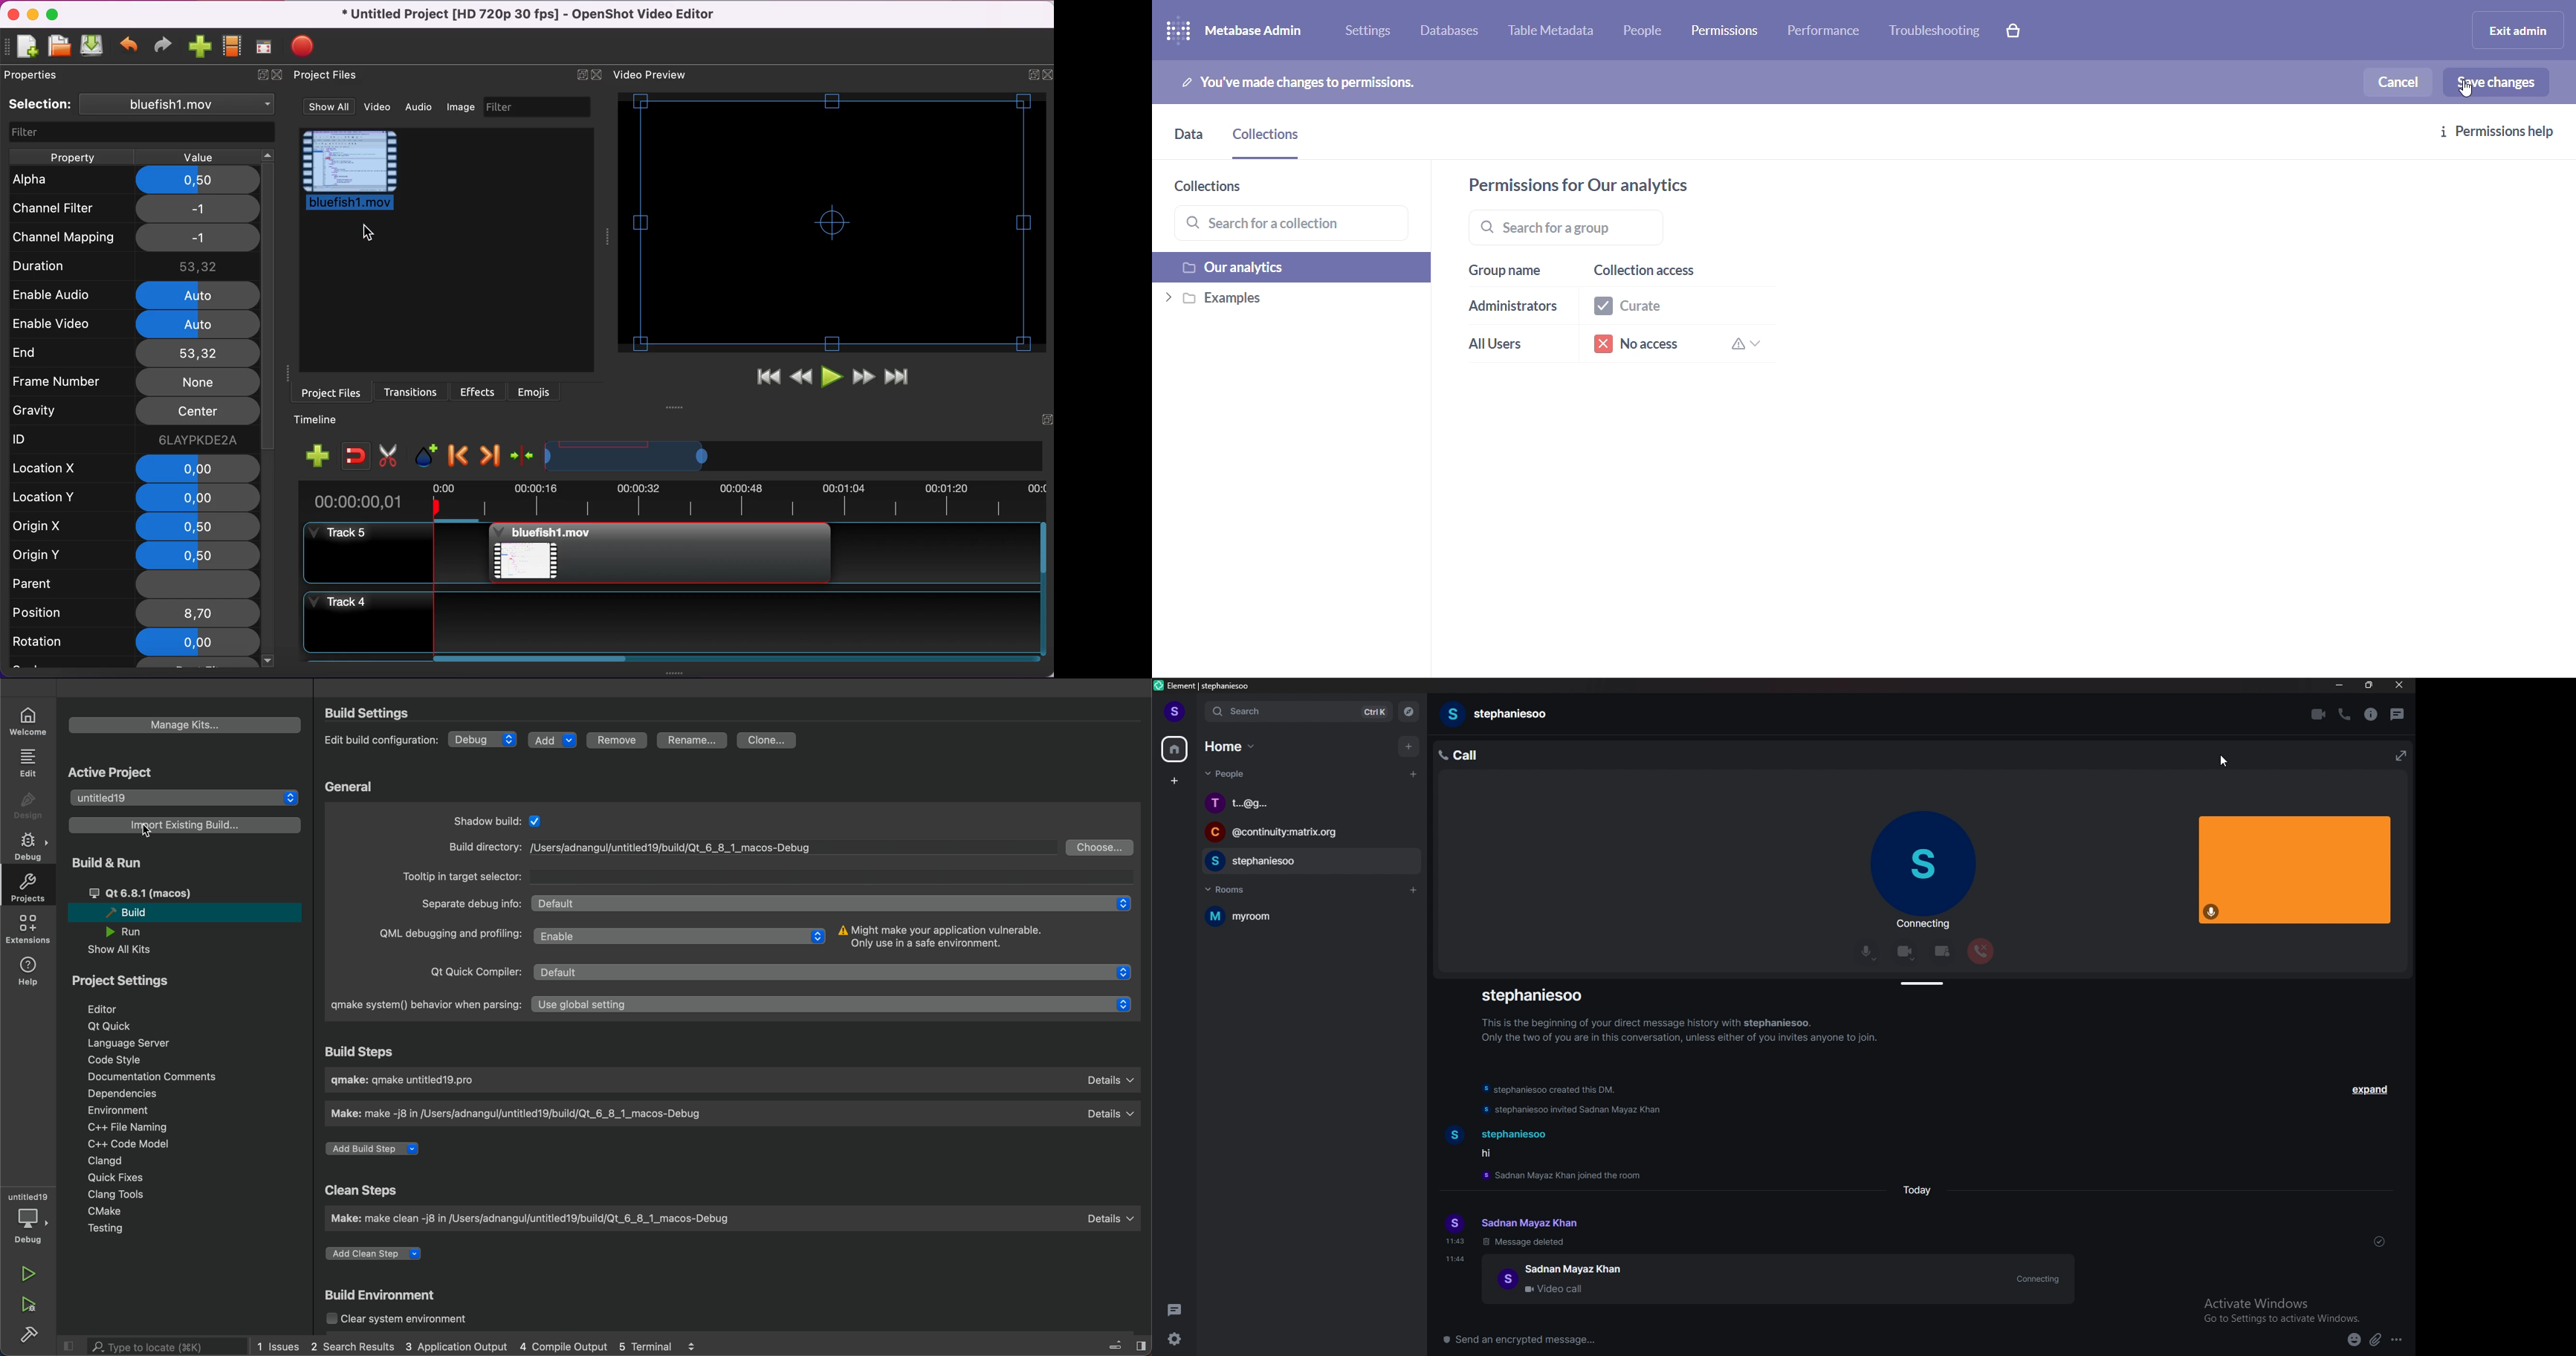 This screenshot has height=1372, width=2576. What do you see at coordinates (365, 1190) in the screenshot?
I see `clean steps` at bounding box center [365, 1190].